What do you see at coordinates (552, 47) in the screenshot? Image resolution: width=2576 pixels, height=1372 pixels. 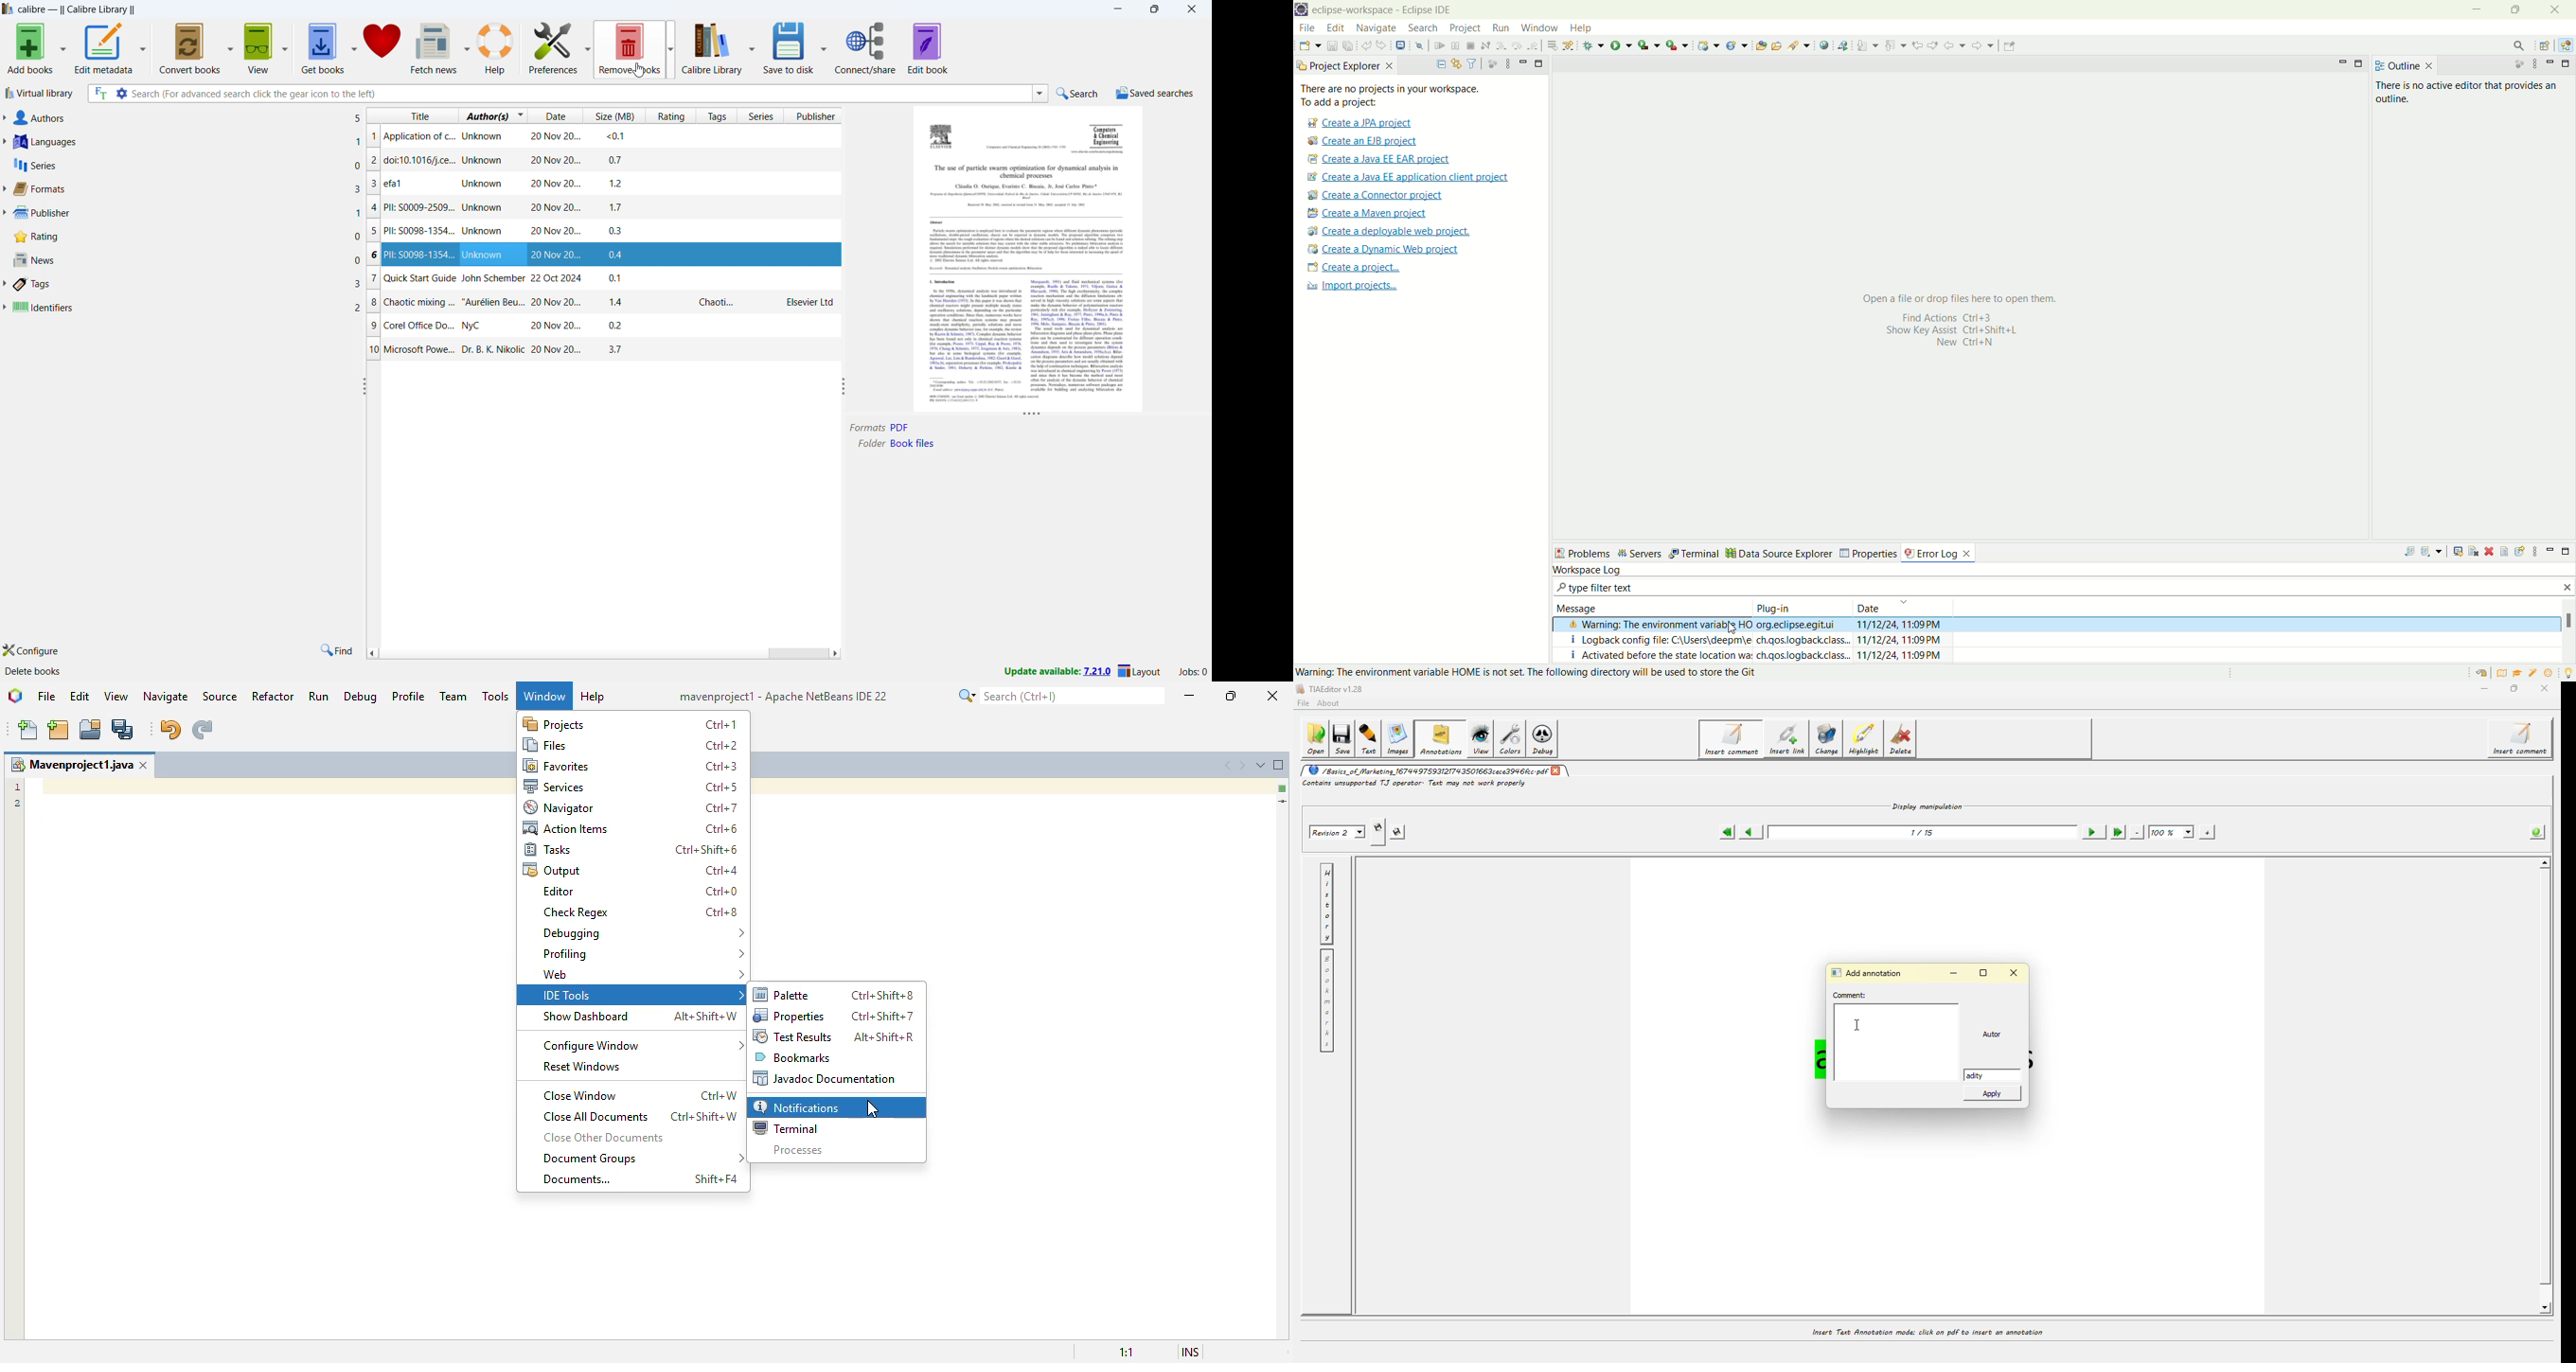 I see `preferences` at bounding box center [552, 47].